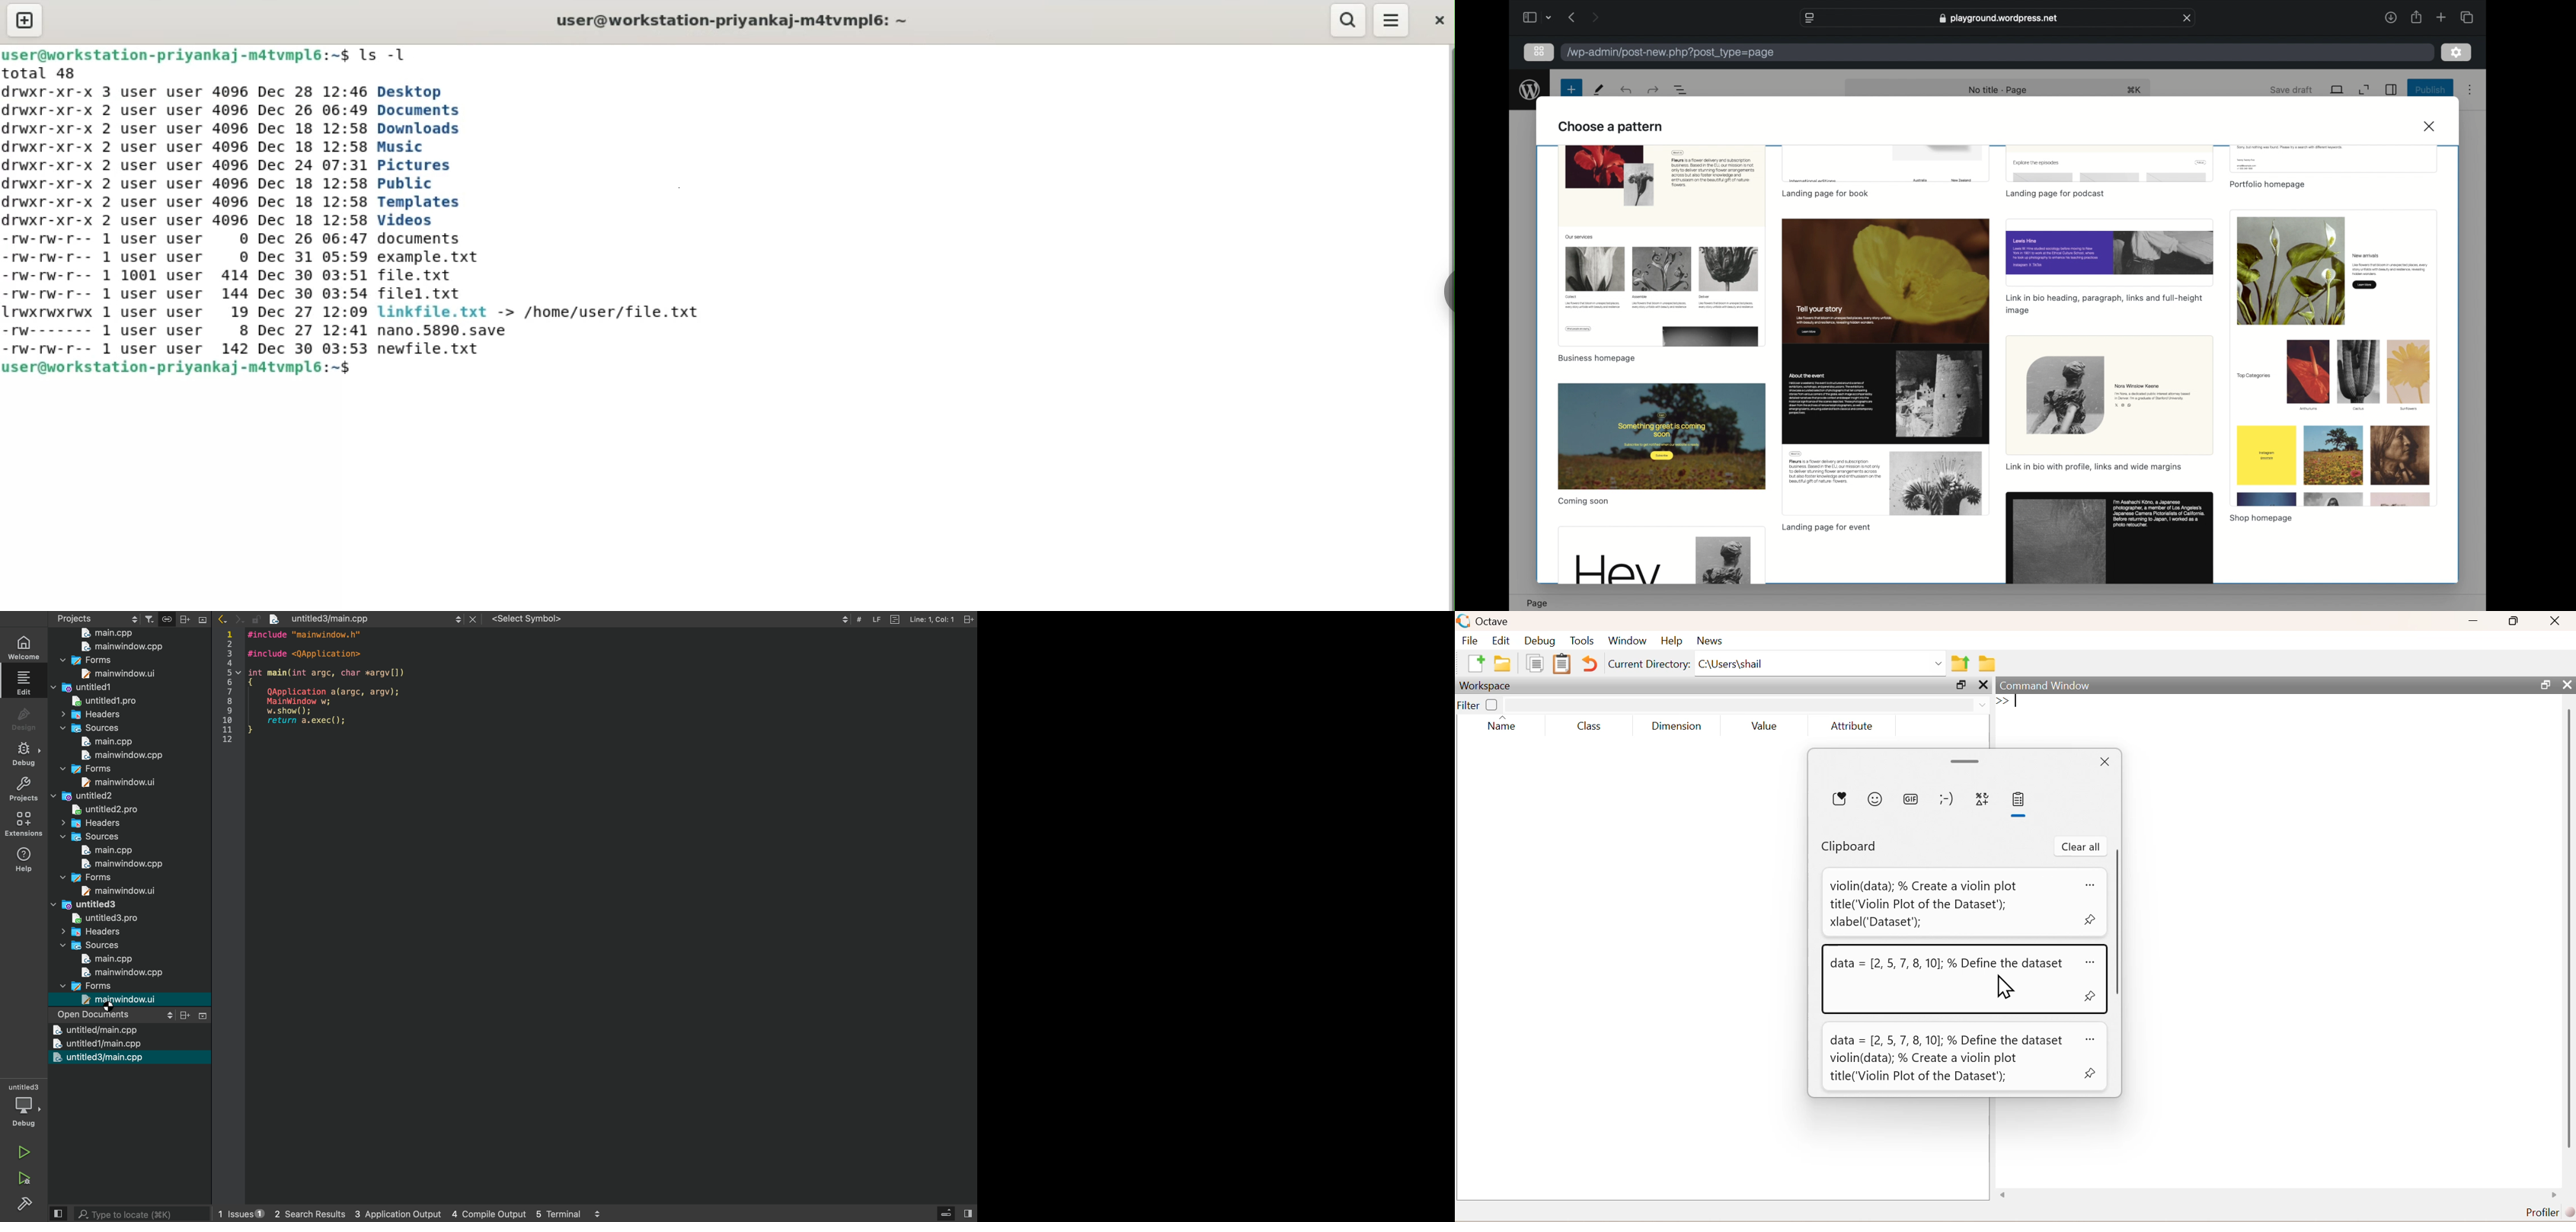  Describe the element at coordinates (2003, 986) in the screenshot. I see `cursor` at that location.